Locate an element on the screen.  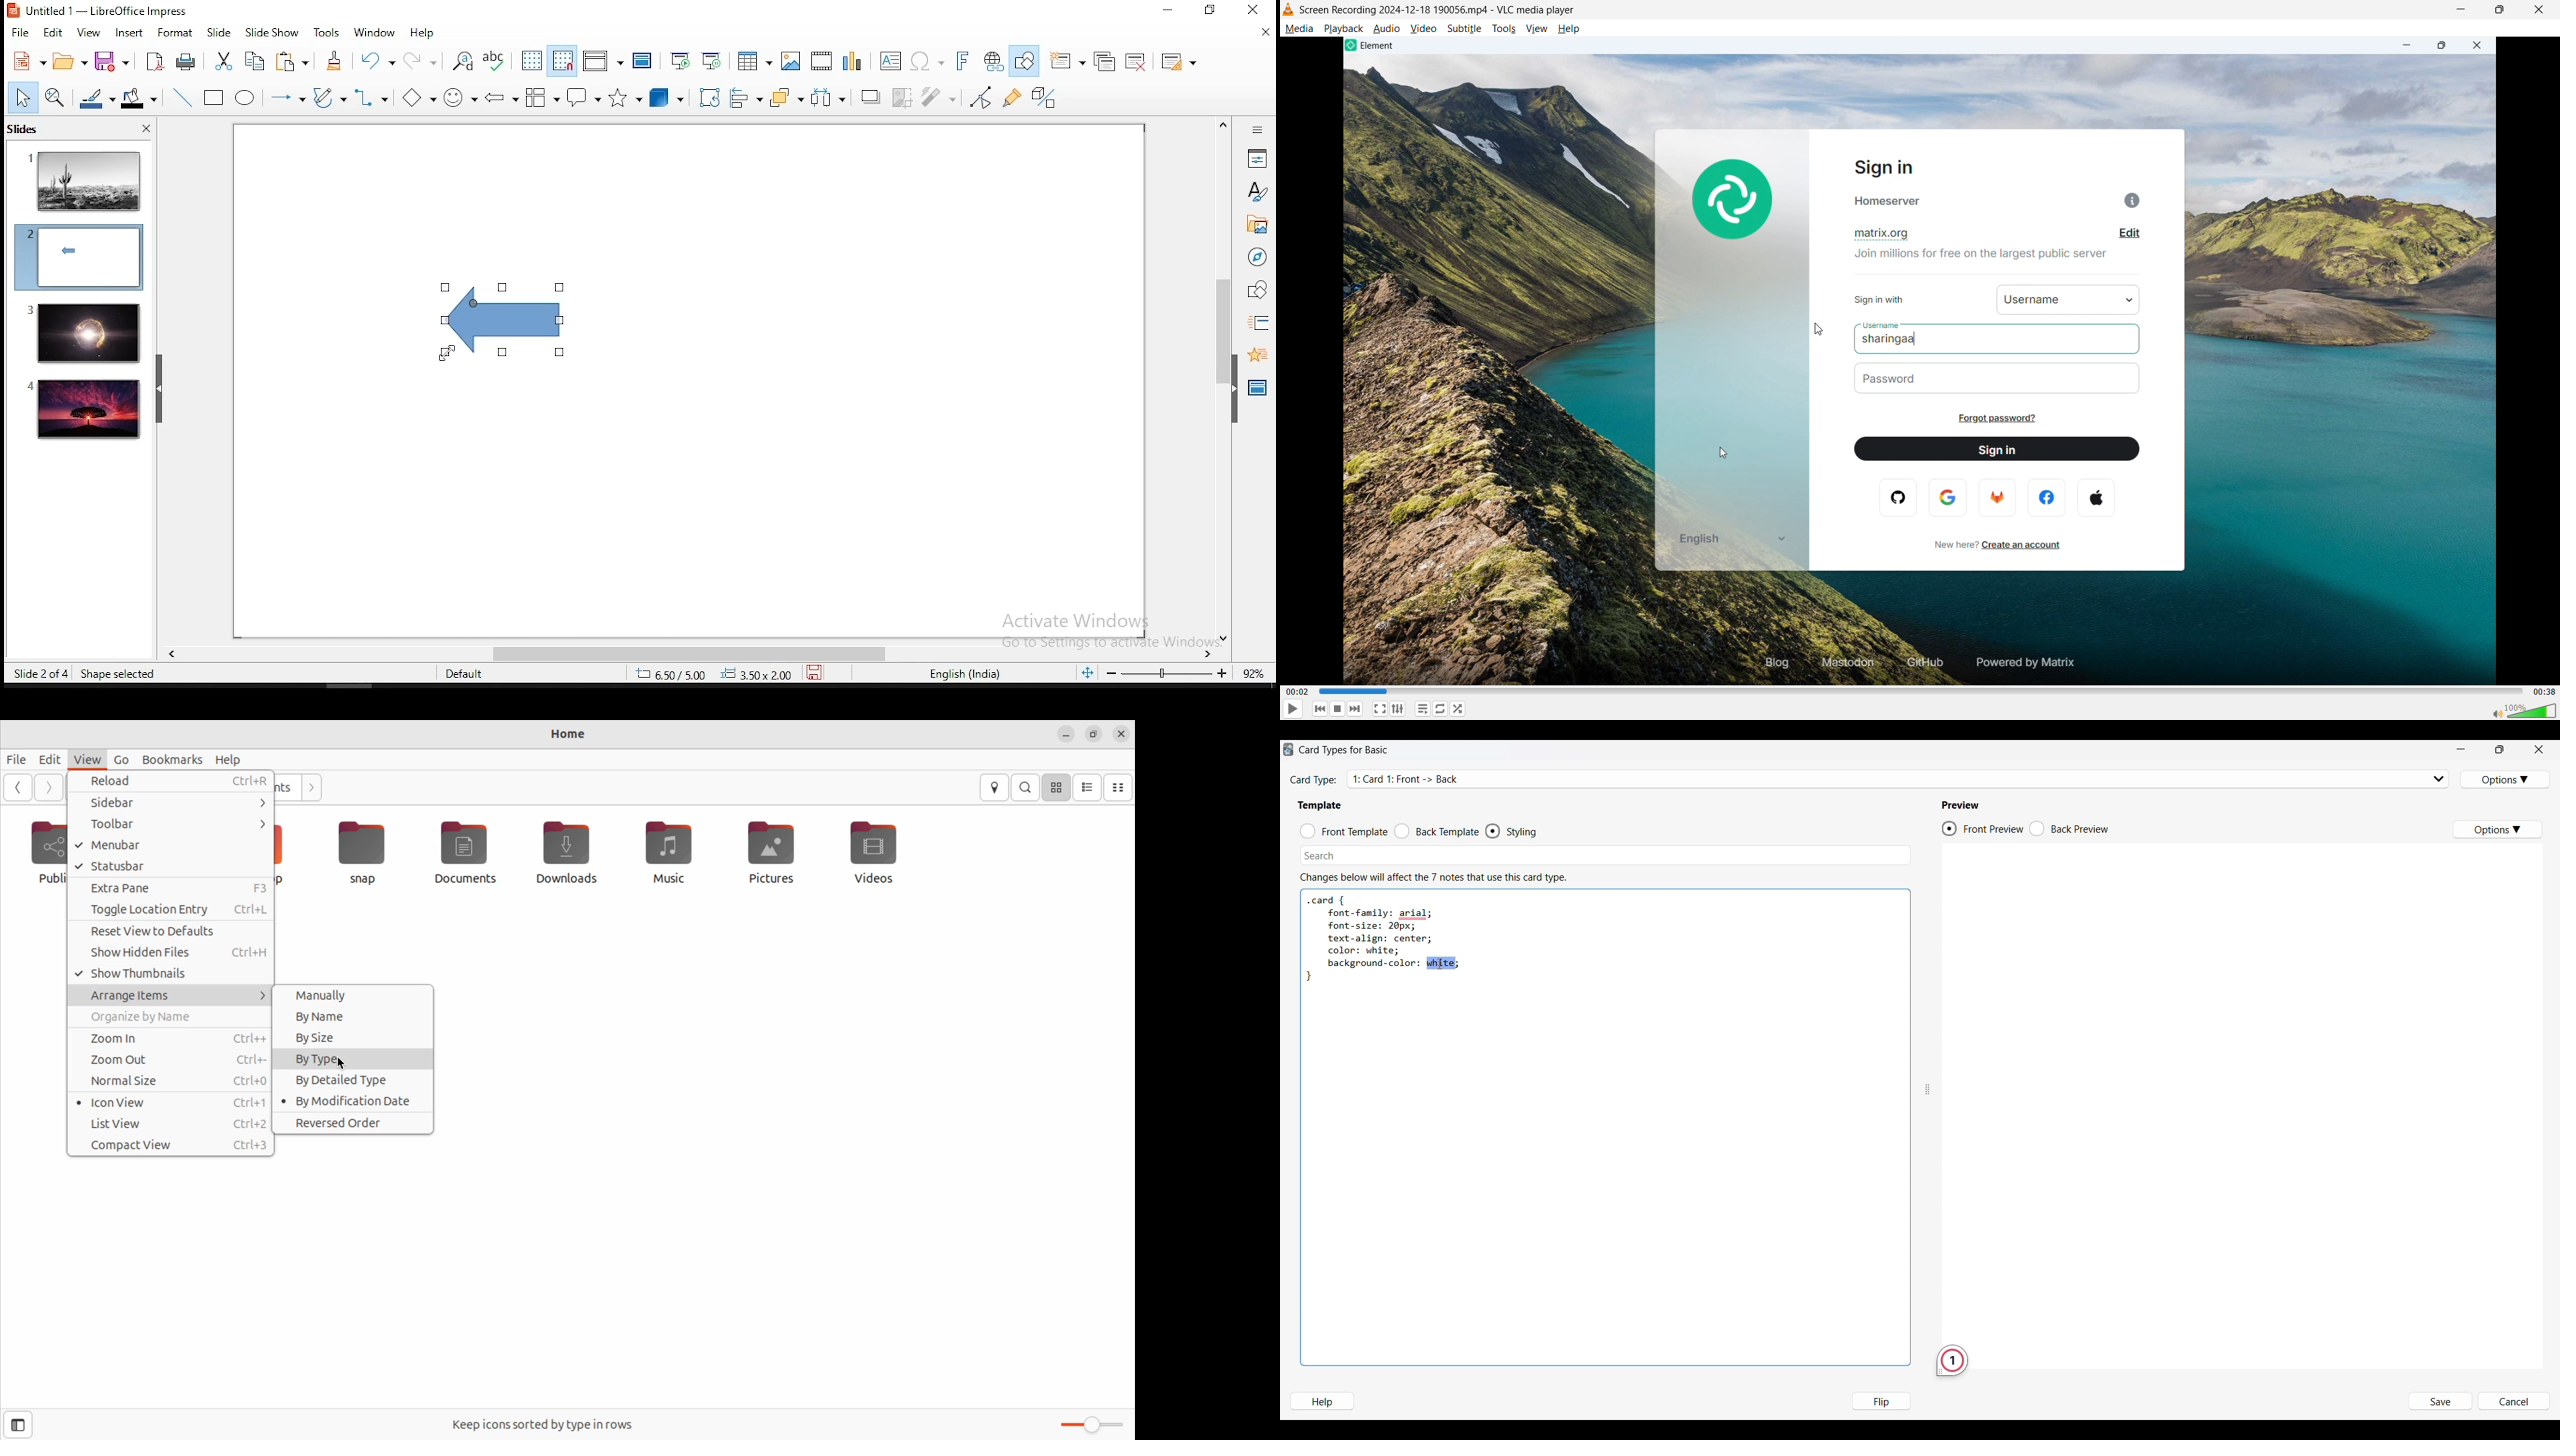
View  is located at coordinates (1536, 29).